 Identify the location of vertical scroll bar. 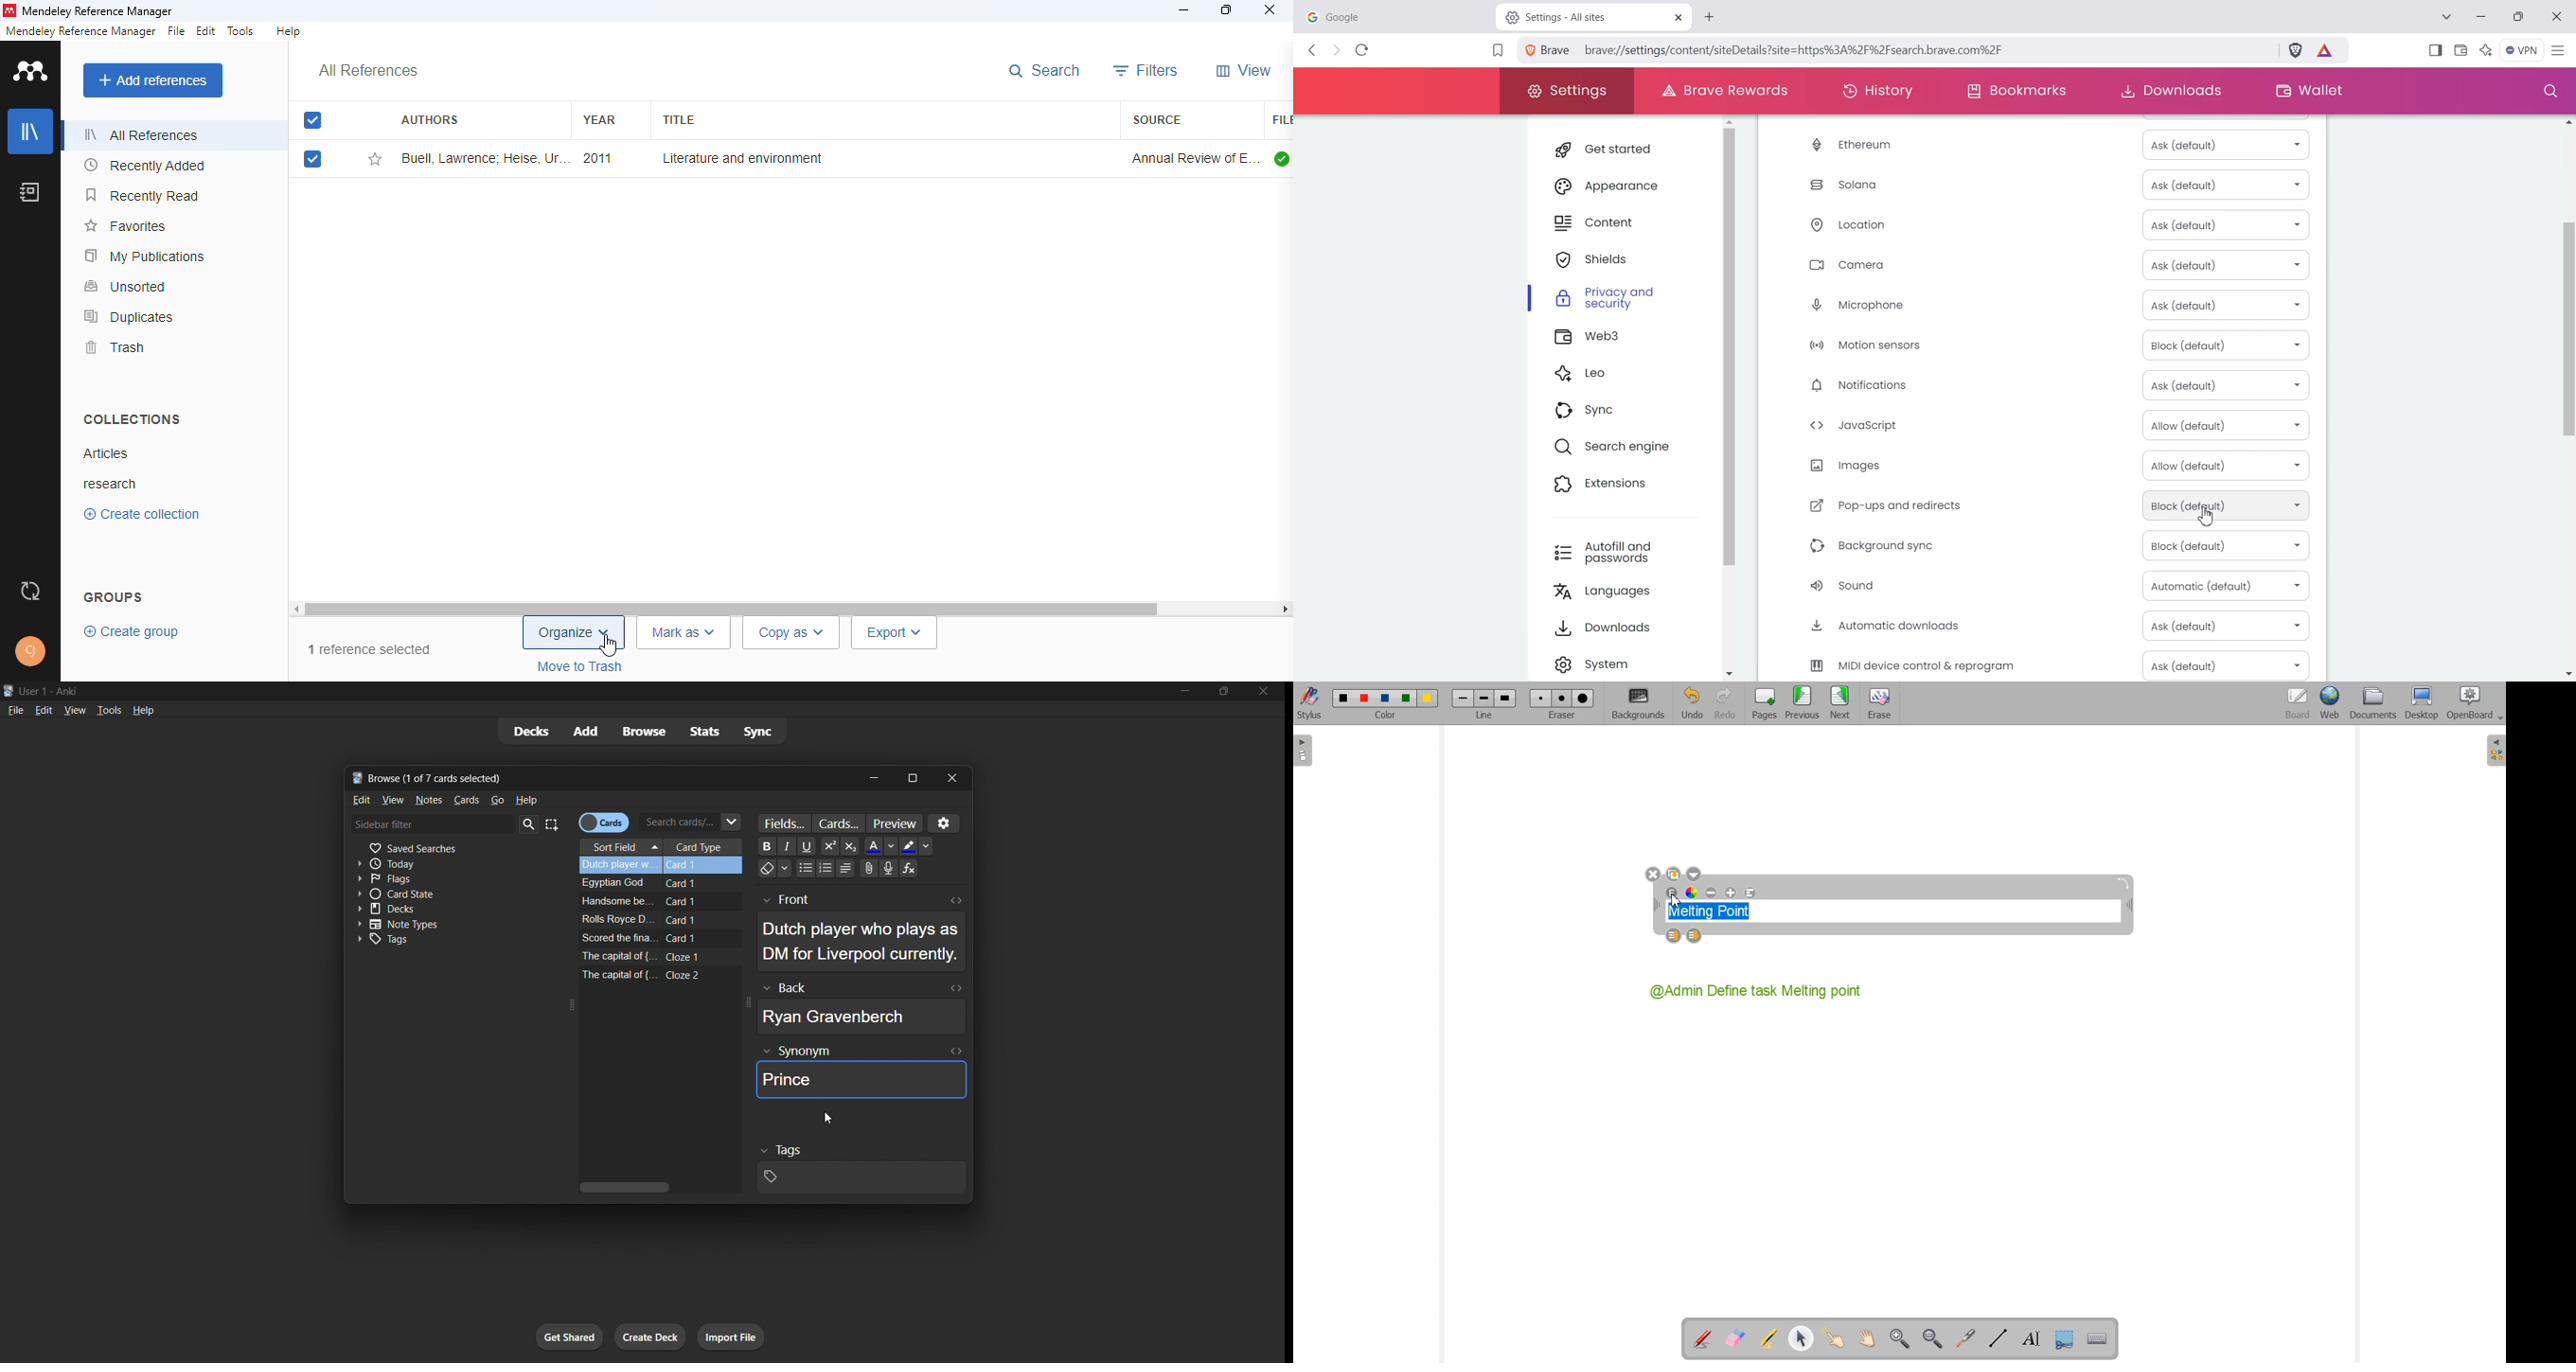
(656, 1186).